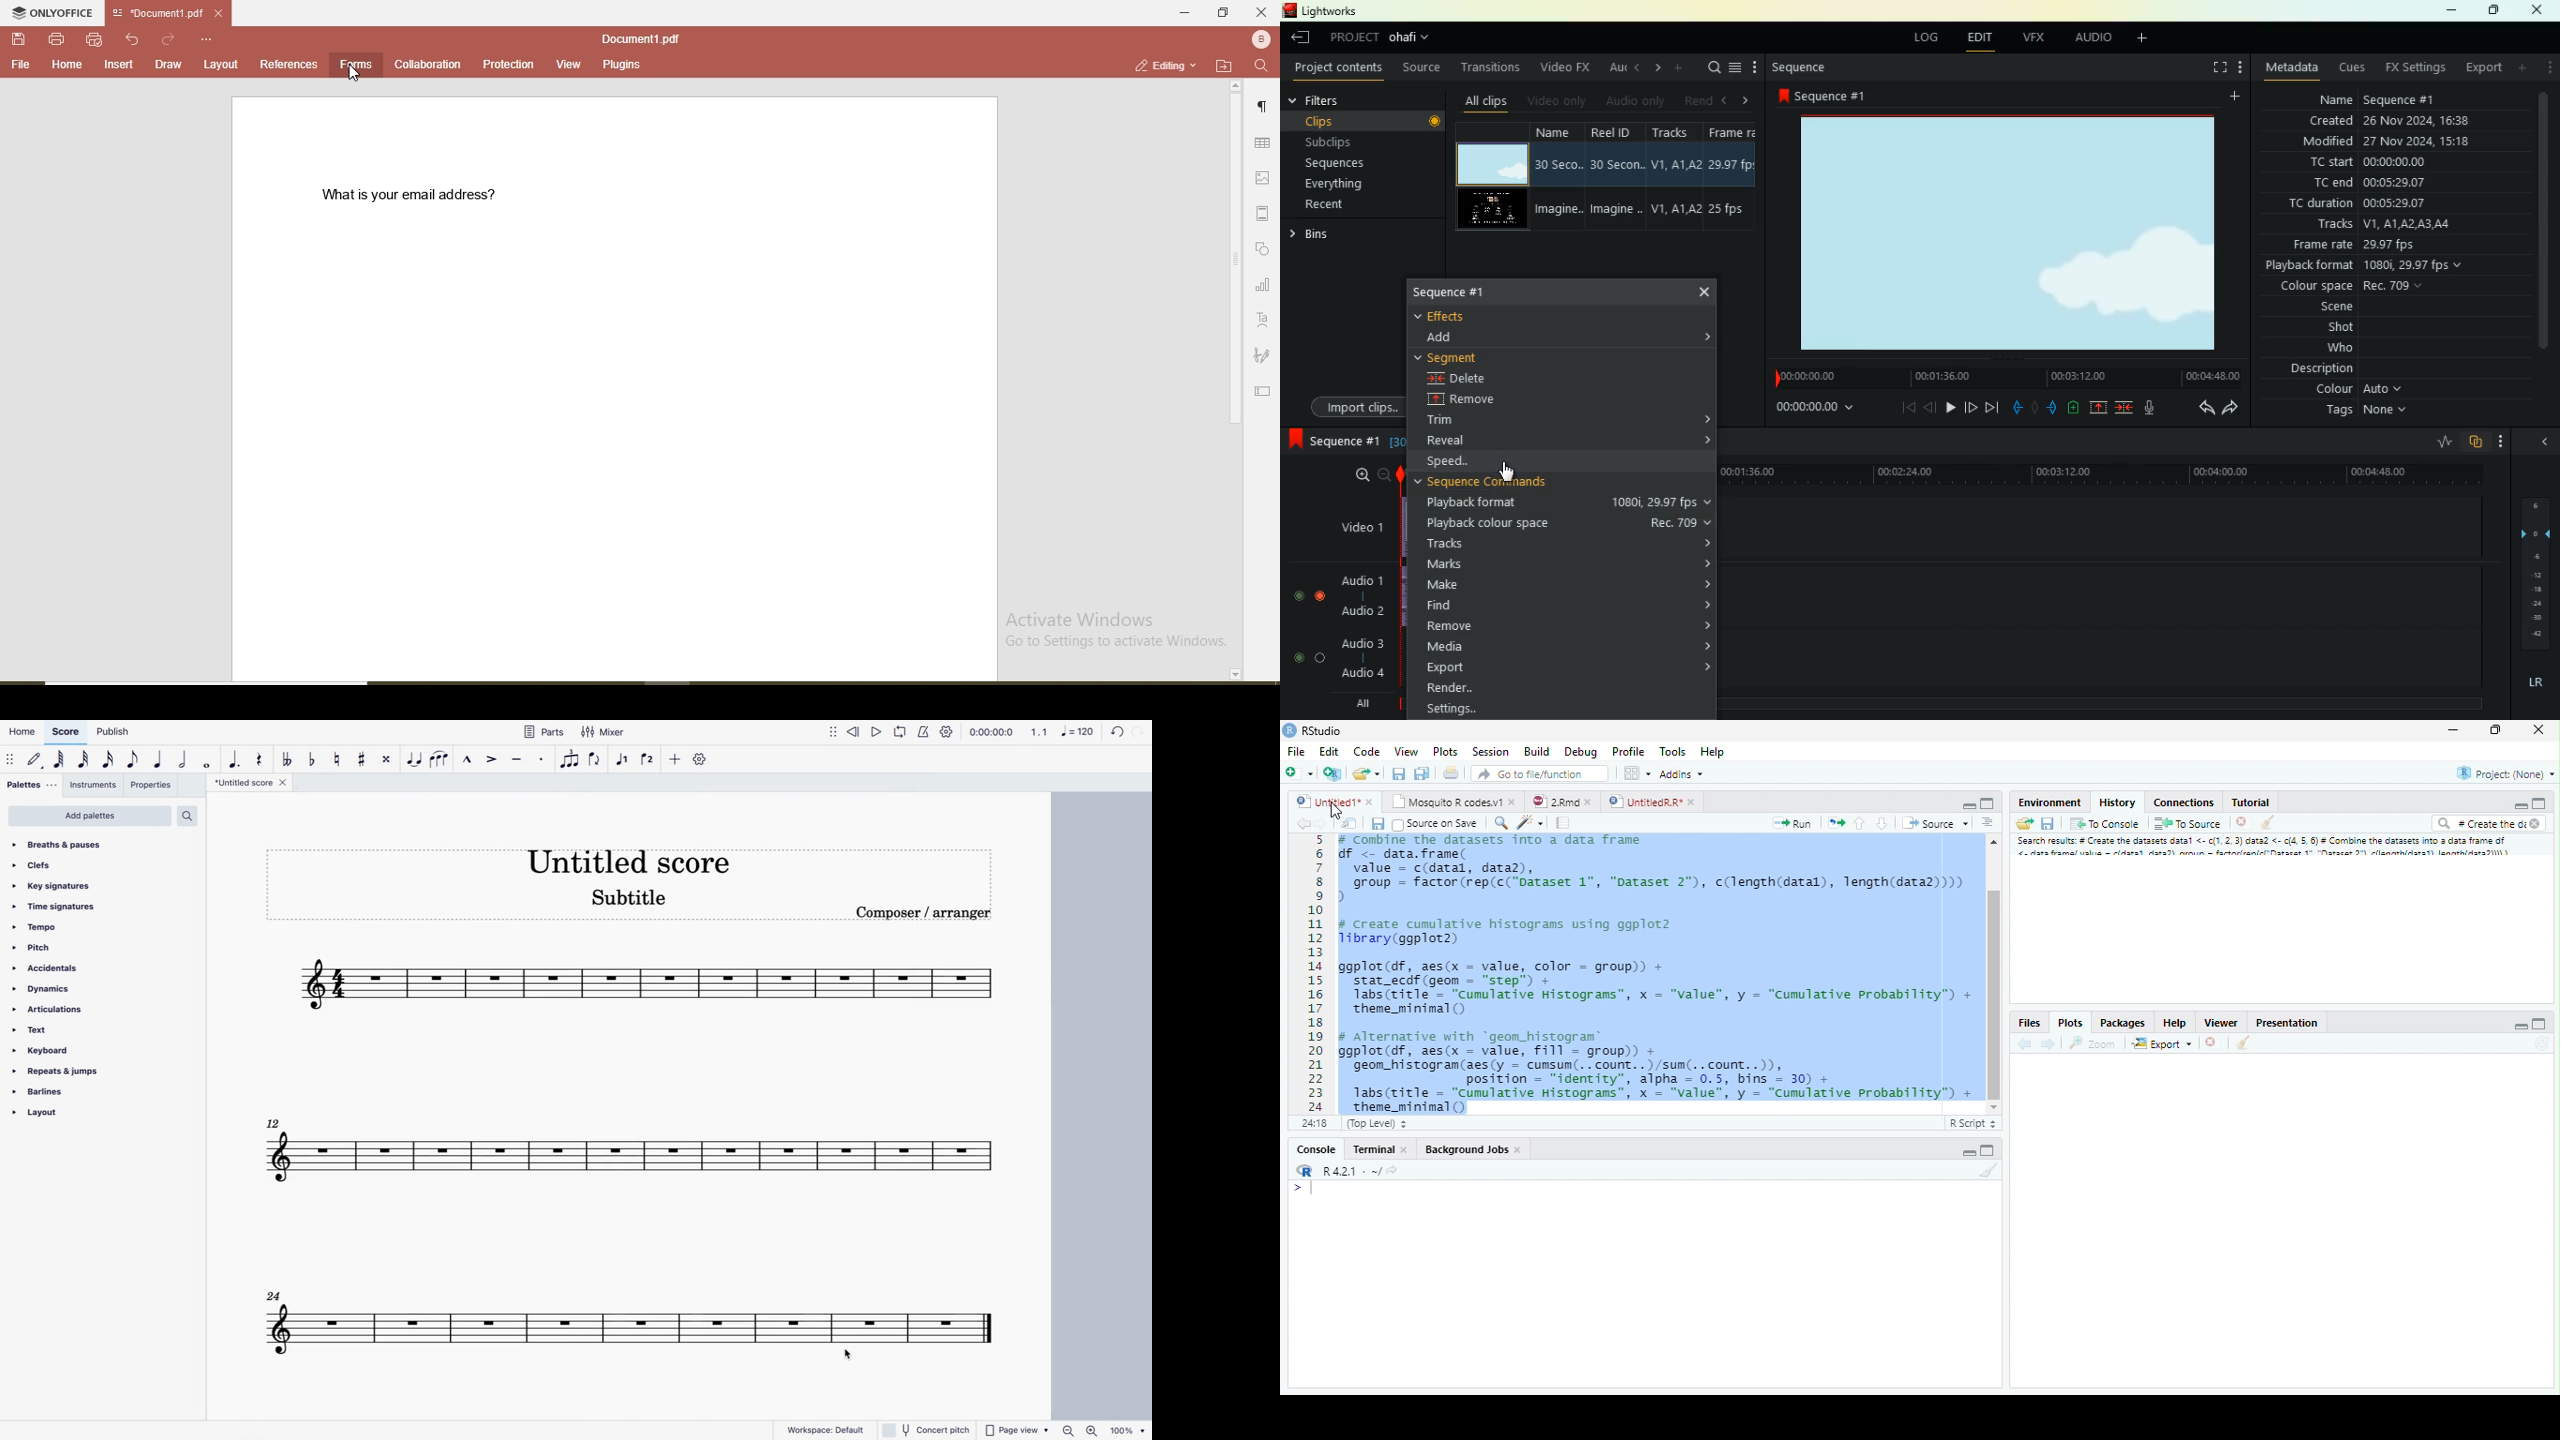 The width and height of the screenshot is (2576, 1456). Describe the element at coordinates (877, 734) in the screenshot. I see `play` at that location.